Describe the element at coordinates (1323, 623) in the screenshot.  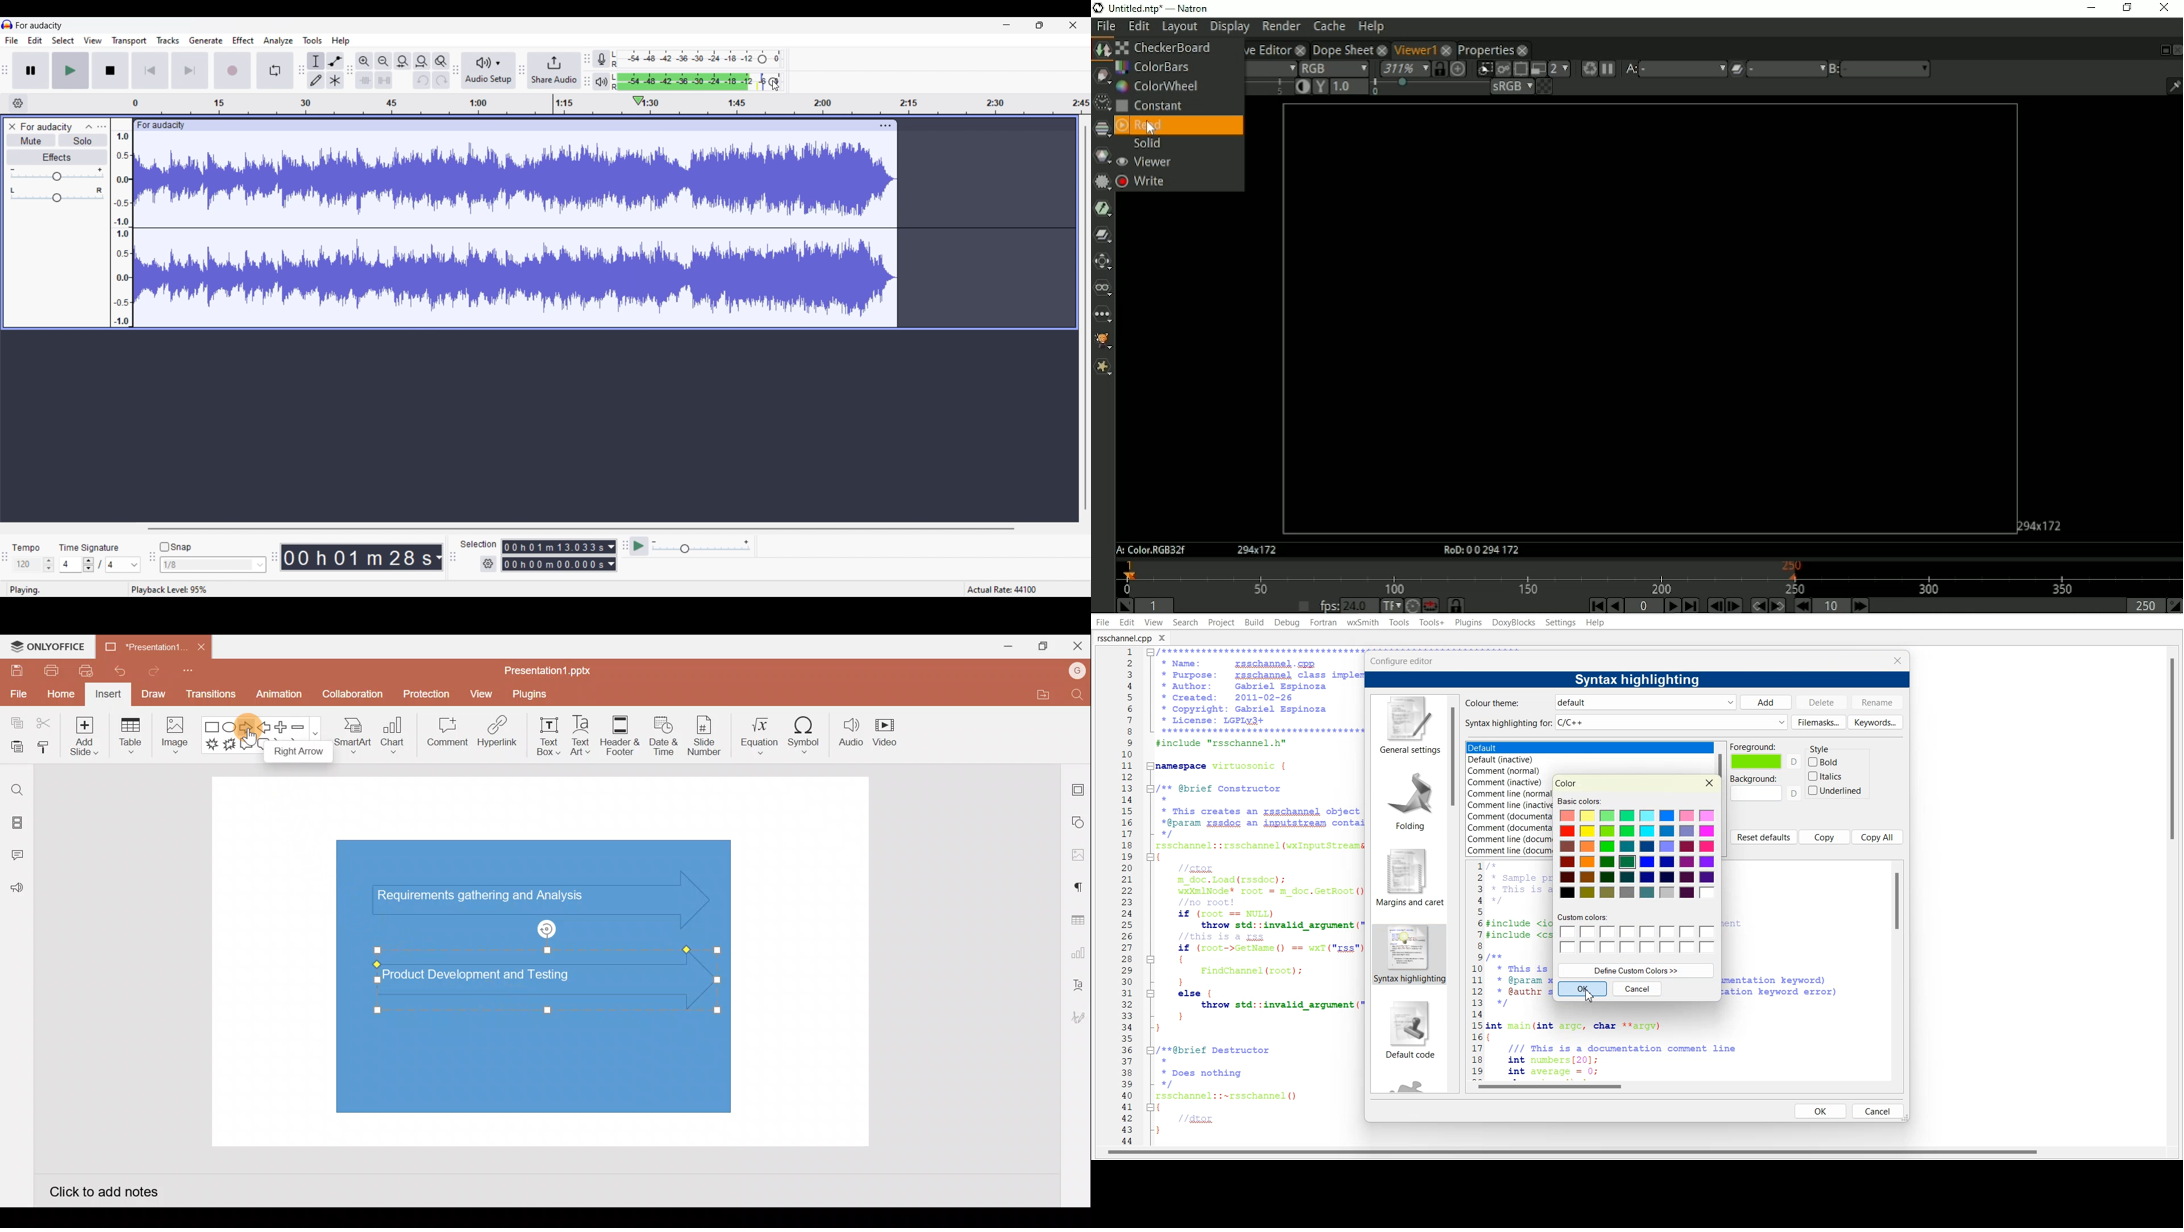
I see `Fortran` at that location.